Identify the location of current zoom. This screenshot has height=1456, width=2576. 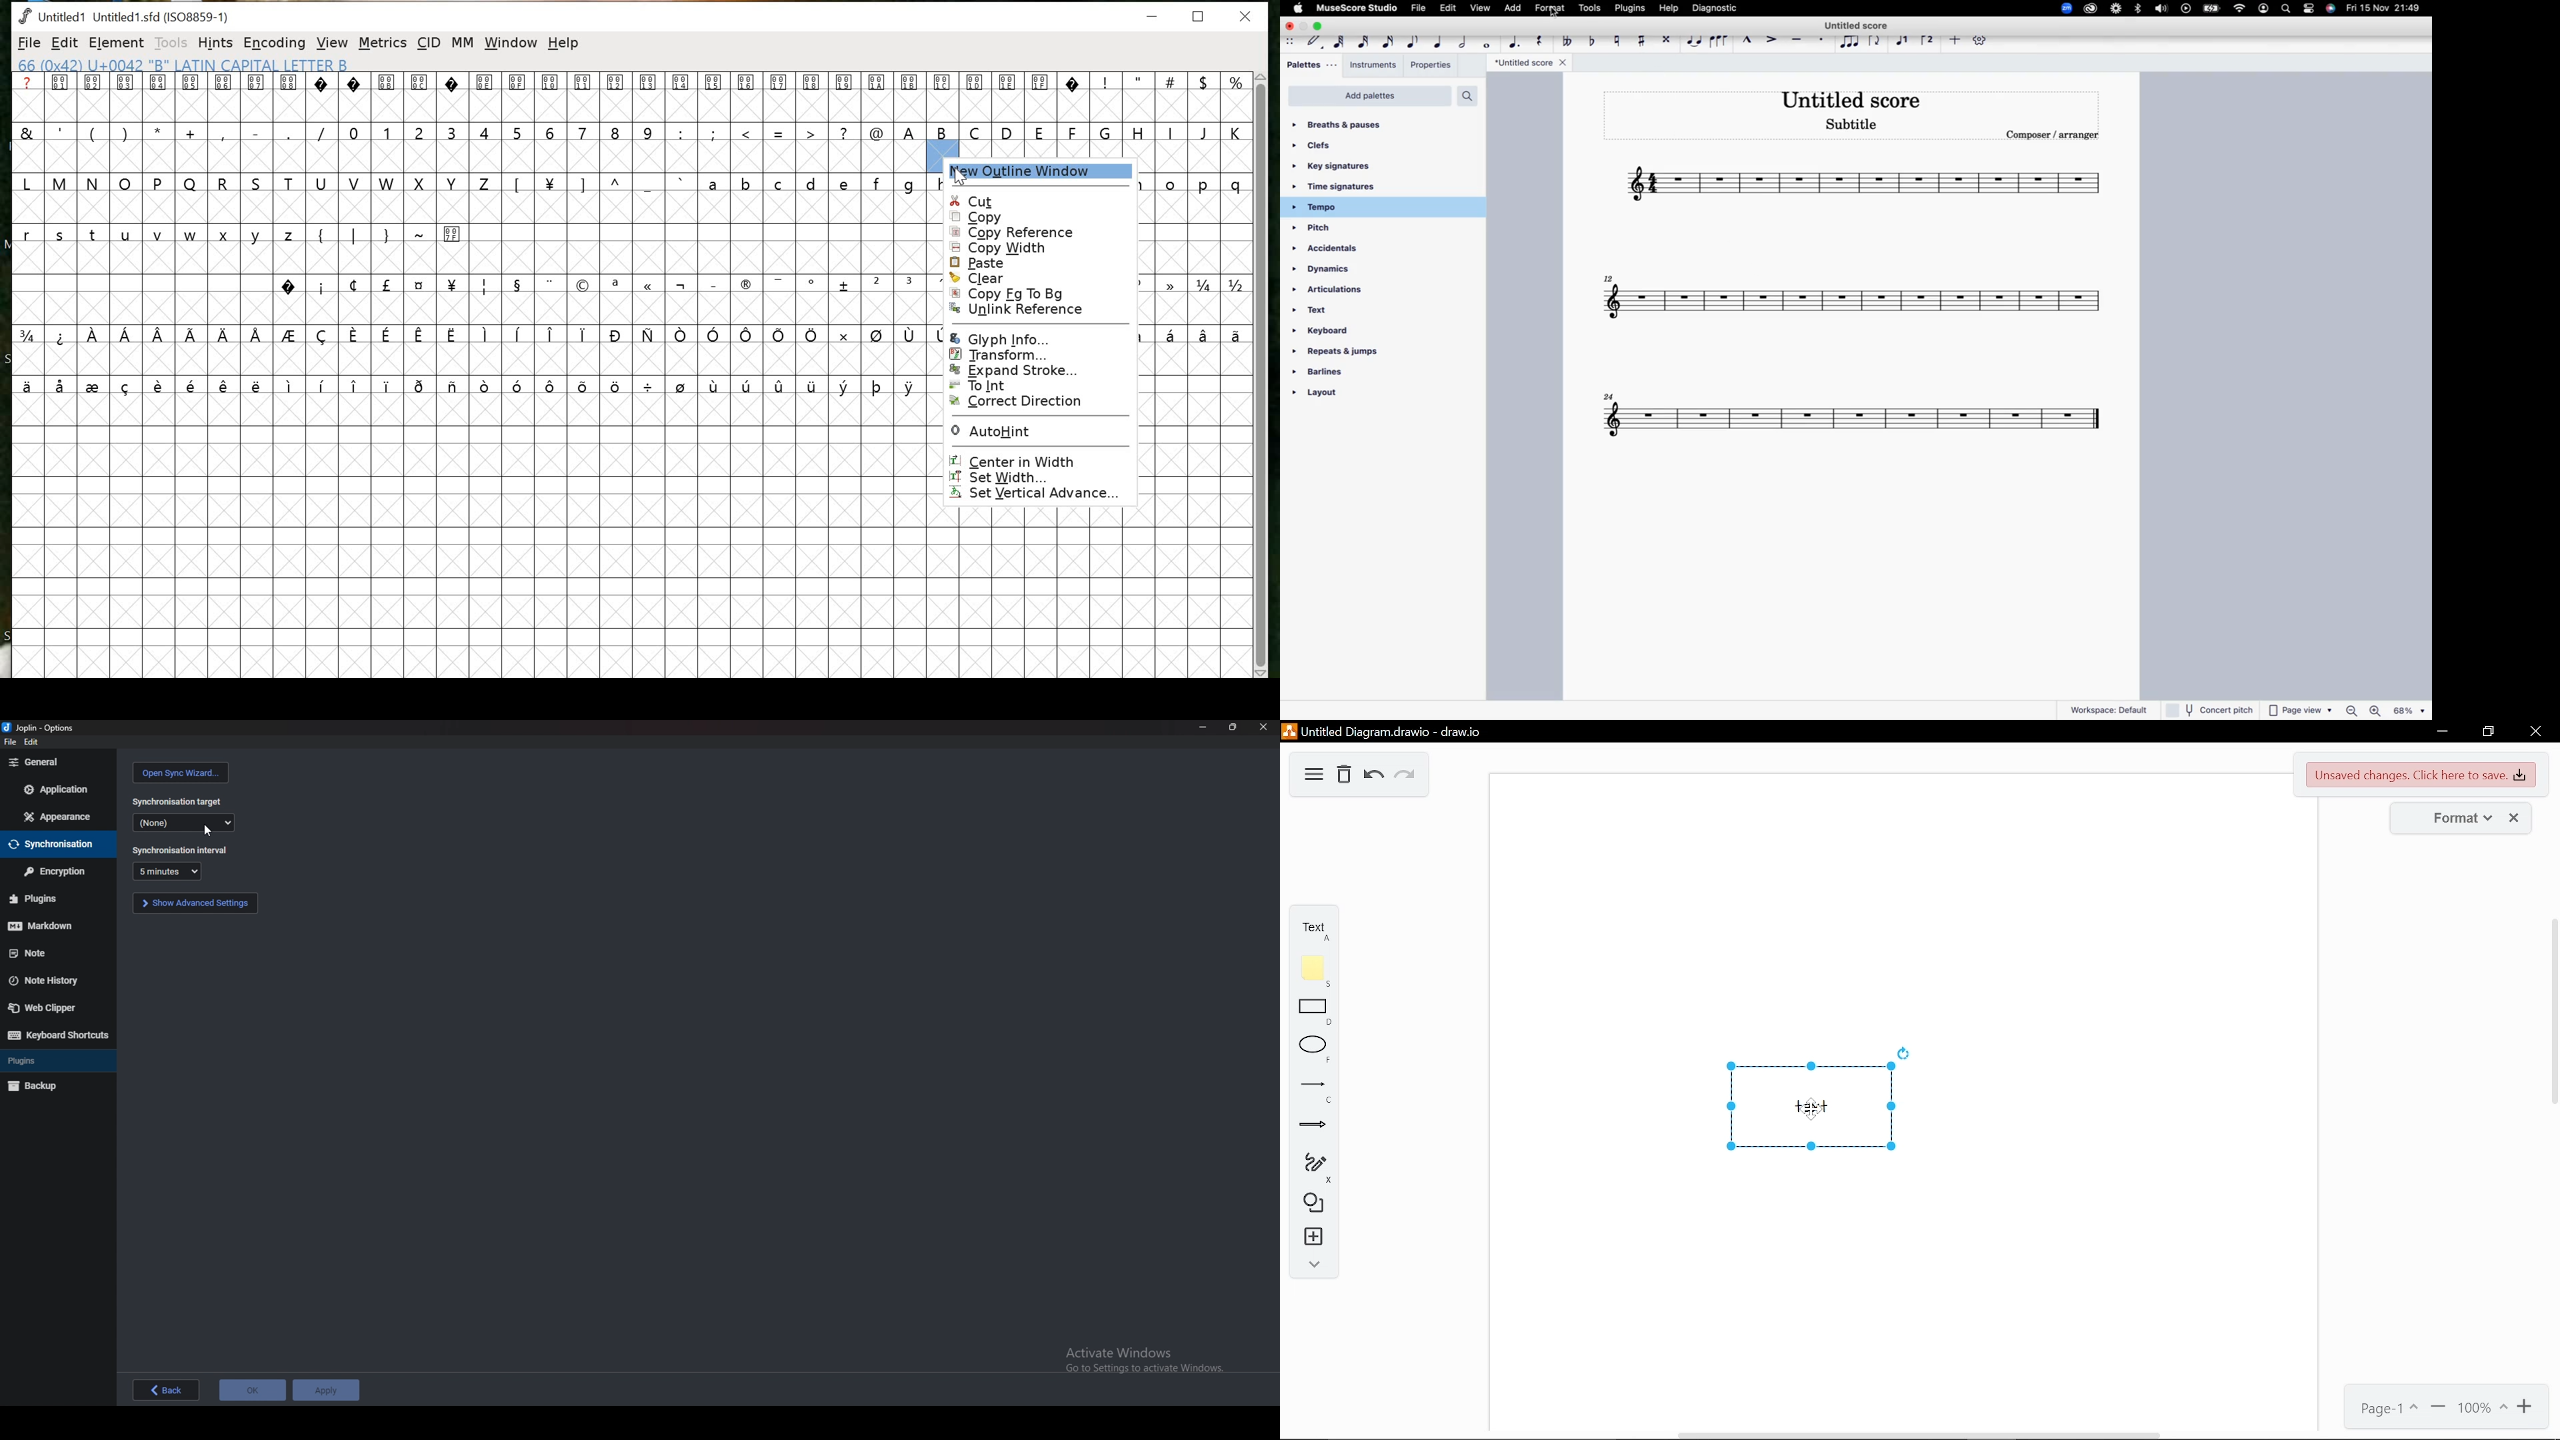
(2482, 1409).